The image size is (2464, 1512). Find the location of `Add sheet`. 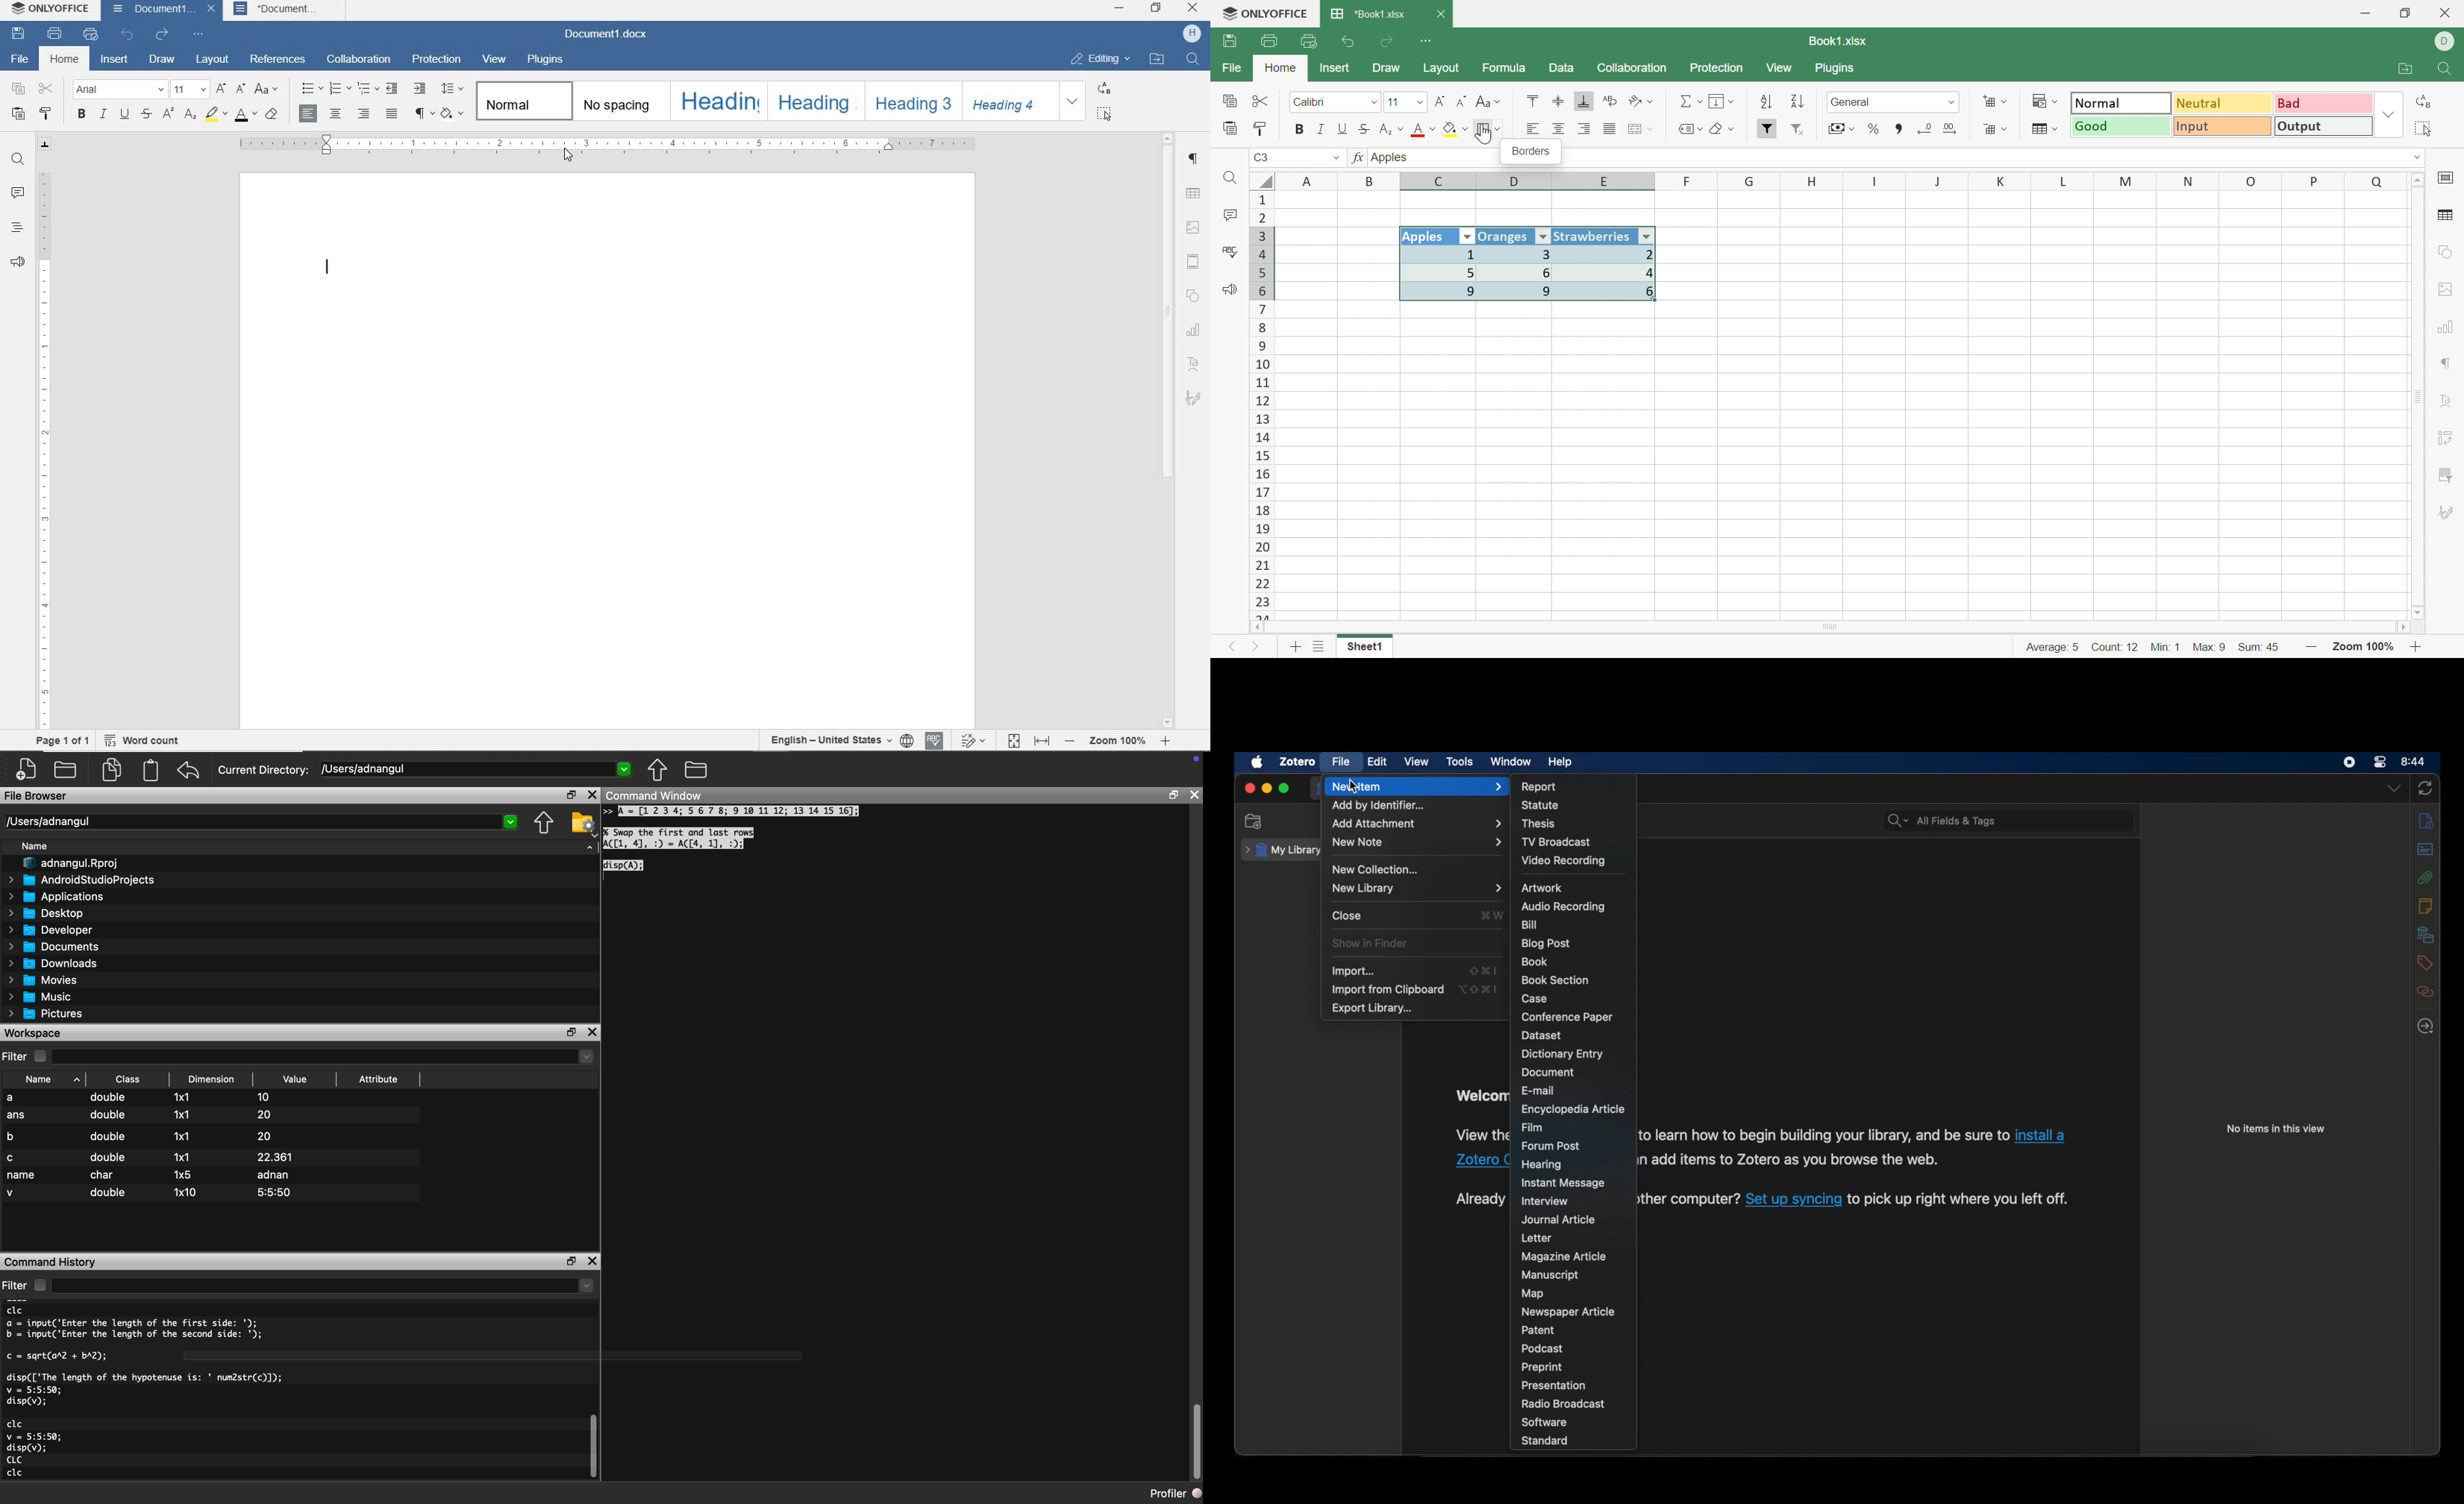

Add sheet is located at coordinates (1295, 646).